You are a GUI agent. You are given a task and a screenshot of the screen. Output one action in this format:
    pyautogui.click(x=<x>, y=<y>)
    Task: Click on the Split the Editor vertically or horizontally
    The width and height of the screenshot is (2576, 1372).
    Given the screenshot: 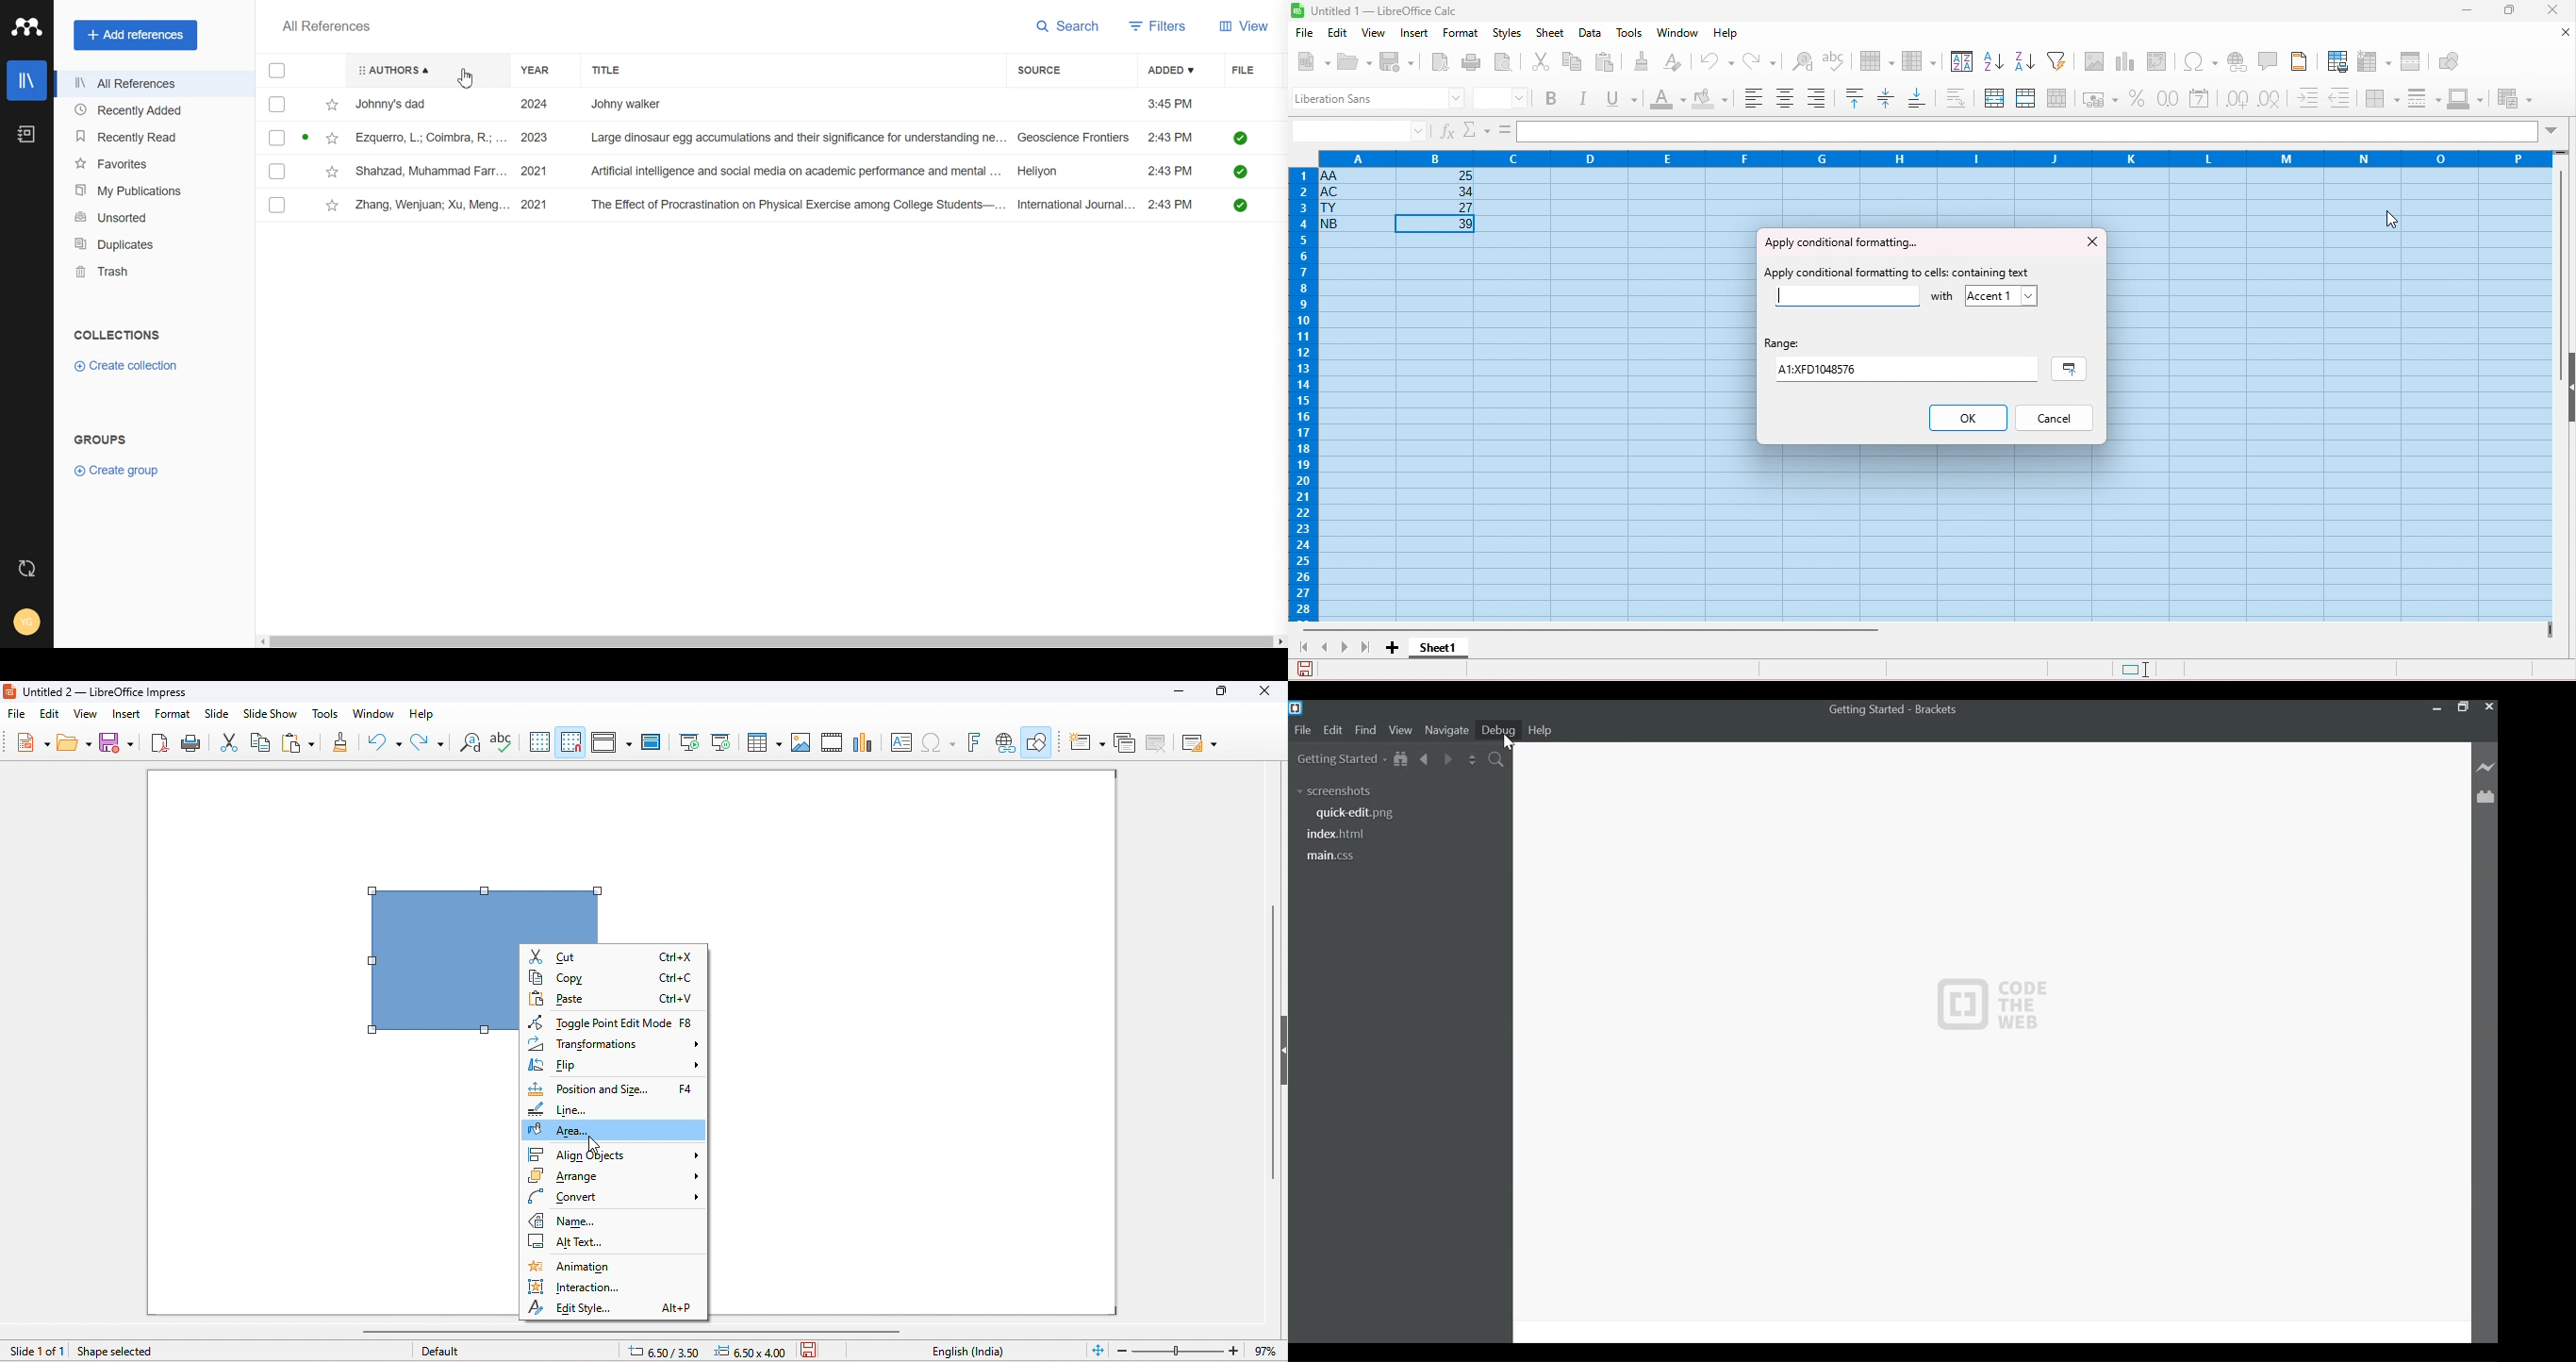 What is the action you would take?
    pyautogui.click(x=1474, y=761)
    